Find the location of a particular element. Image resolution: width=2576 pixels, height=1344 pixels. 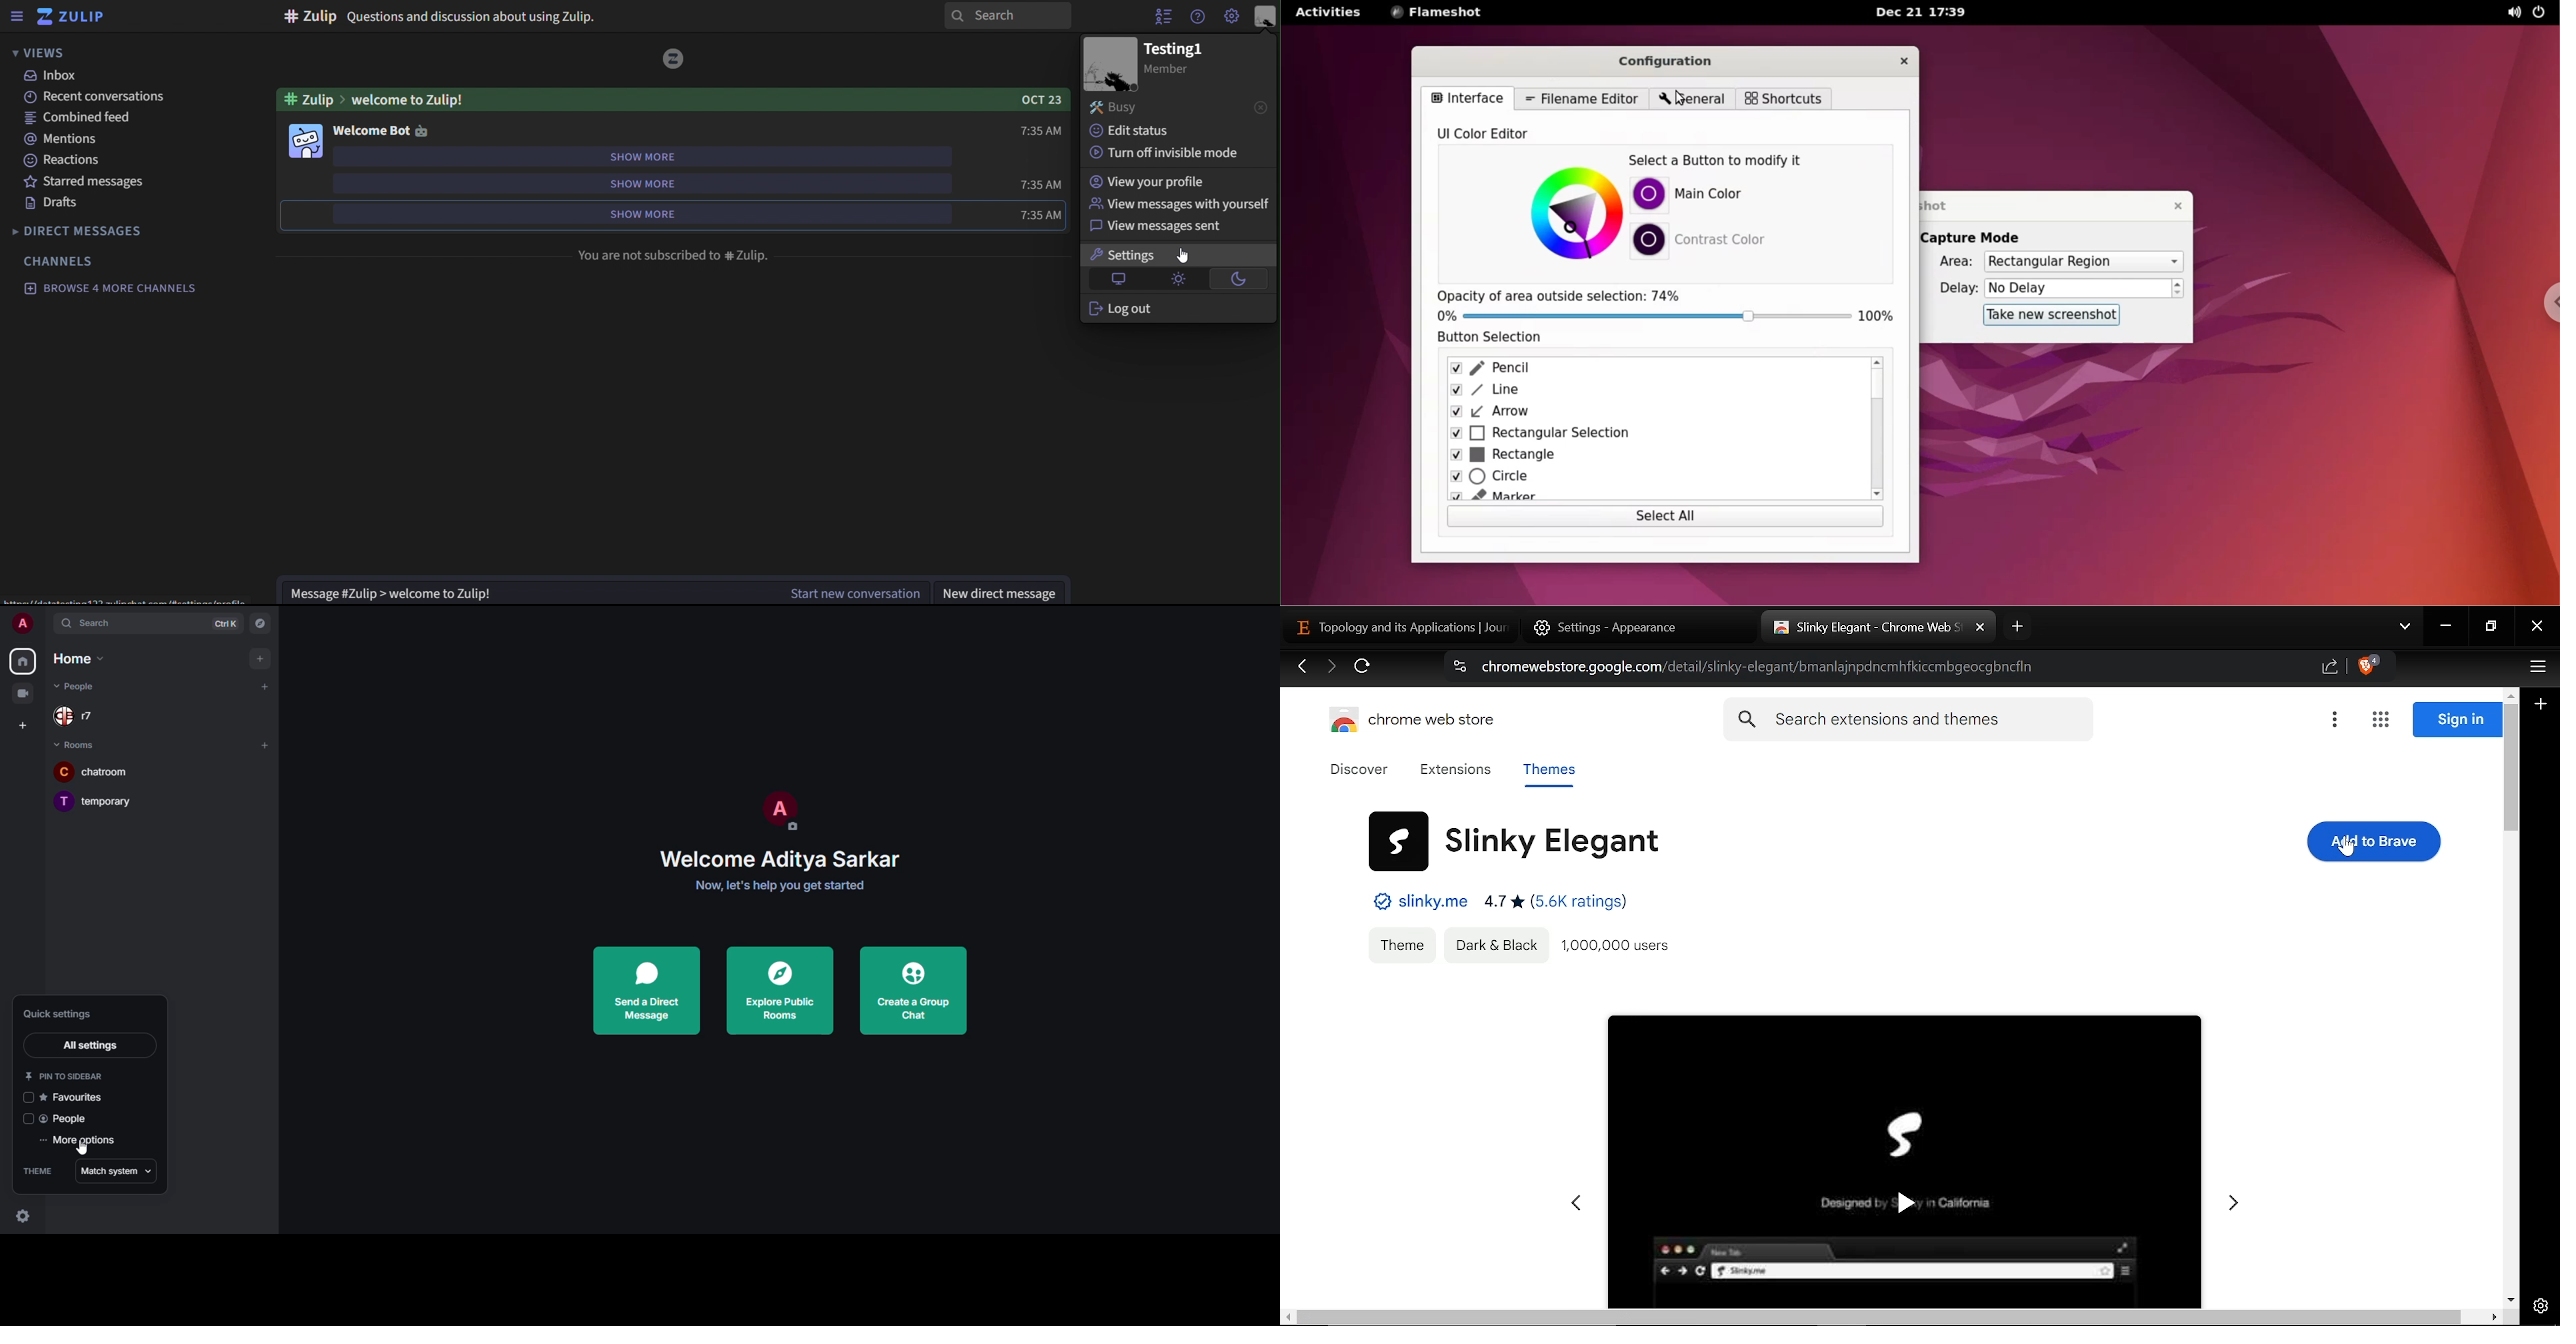

busy is located at coordinates (1123, 108).